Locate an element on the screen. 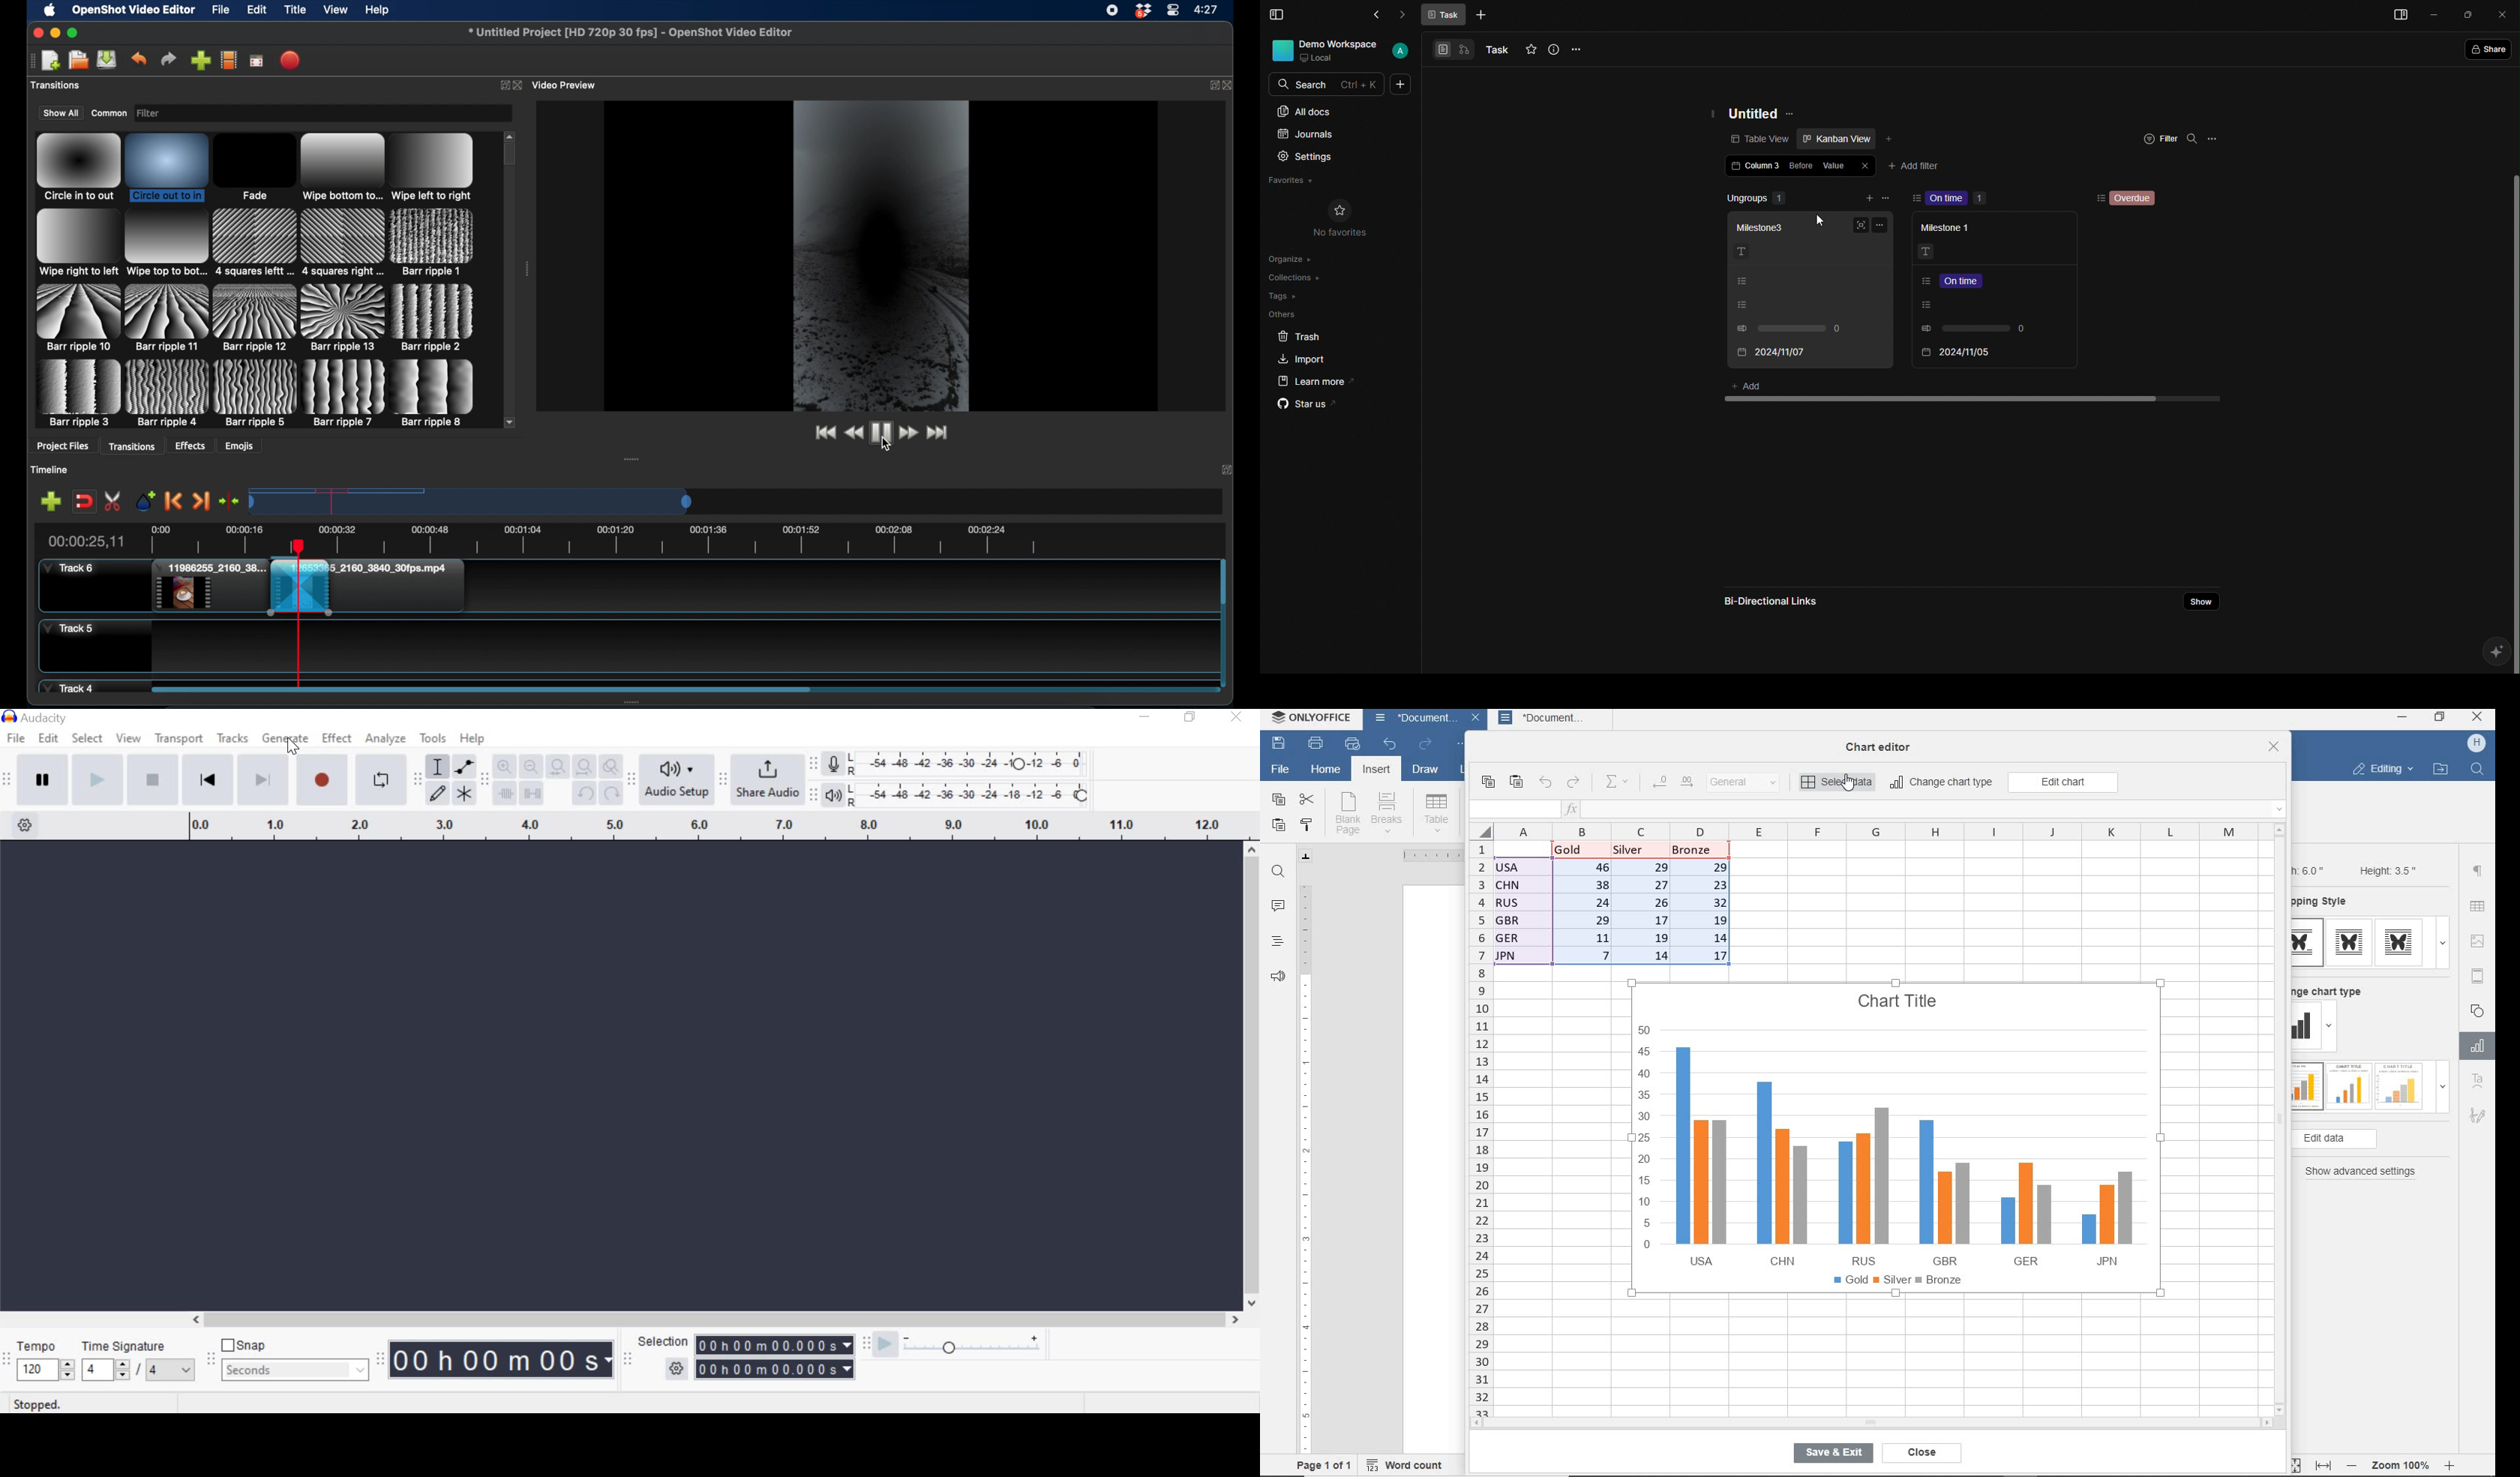  horizontal scroll bar is located at coordinates (1871, 1423).